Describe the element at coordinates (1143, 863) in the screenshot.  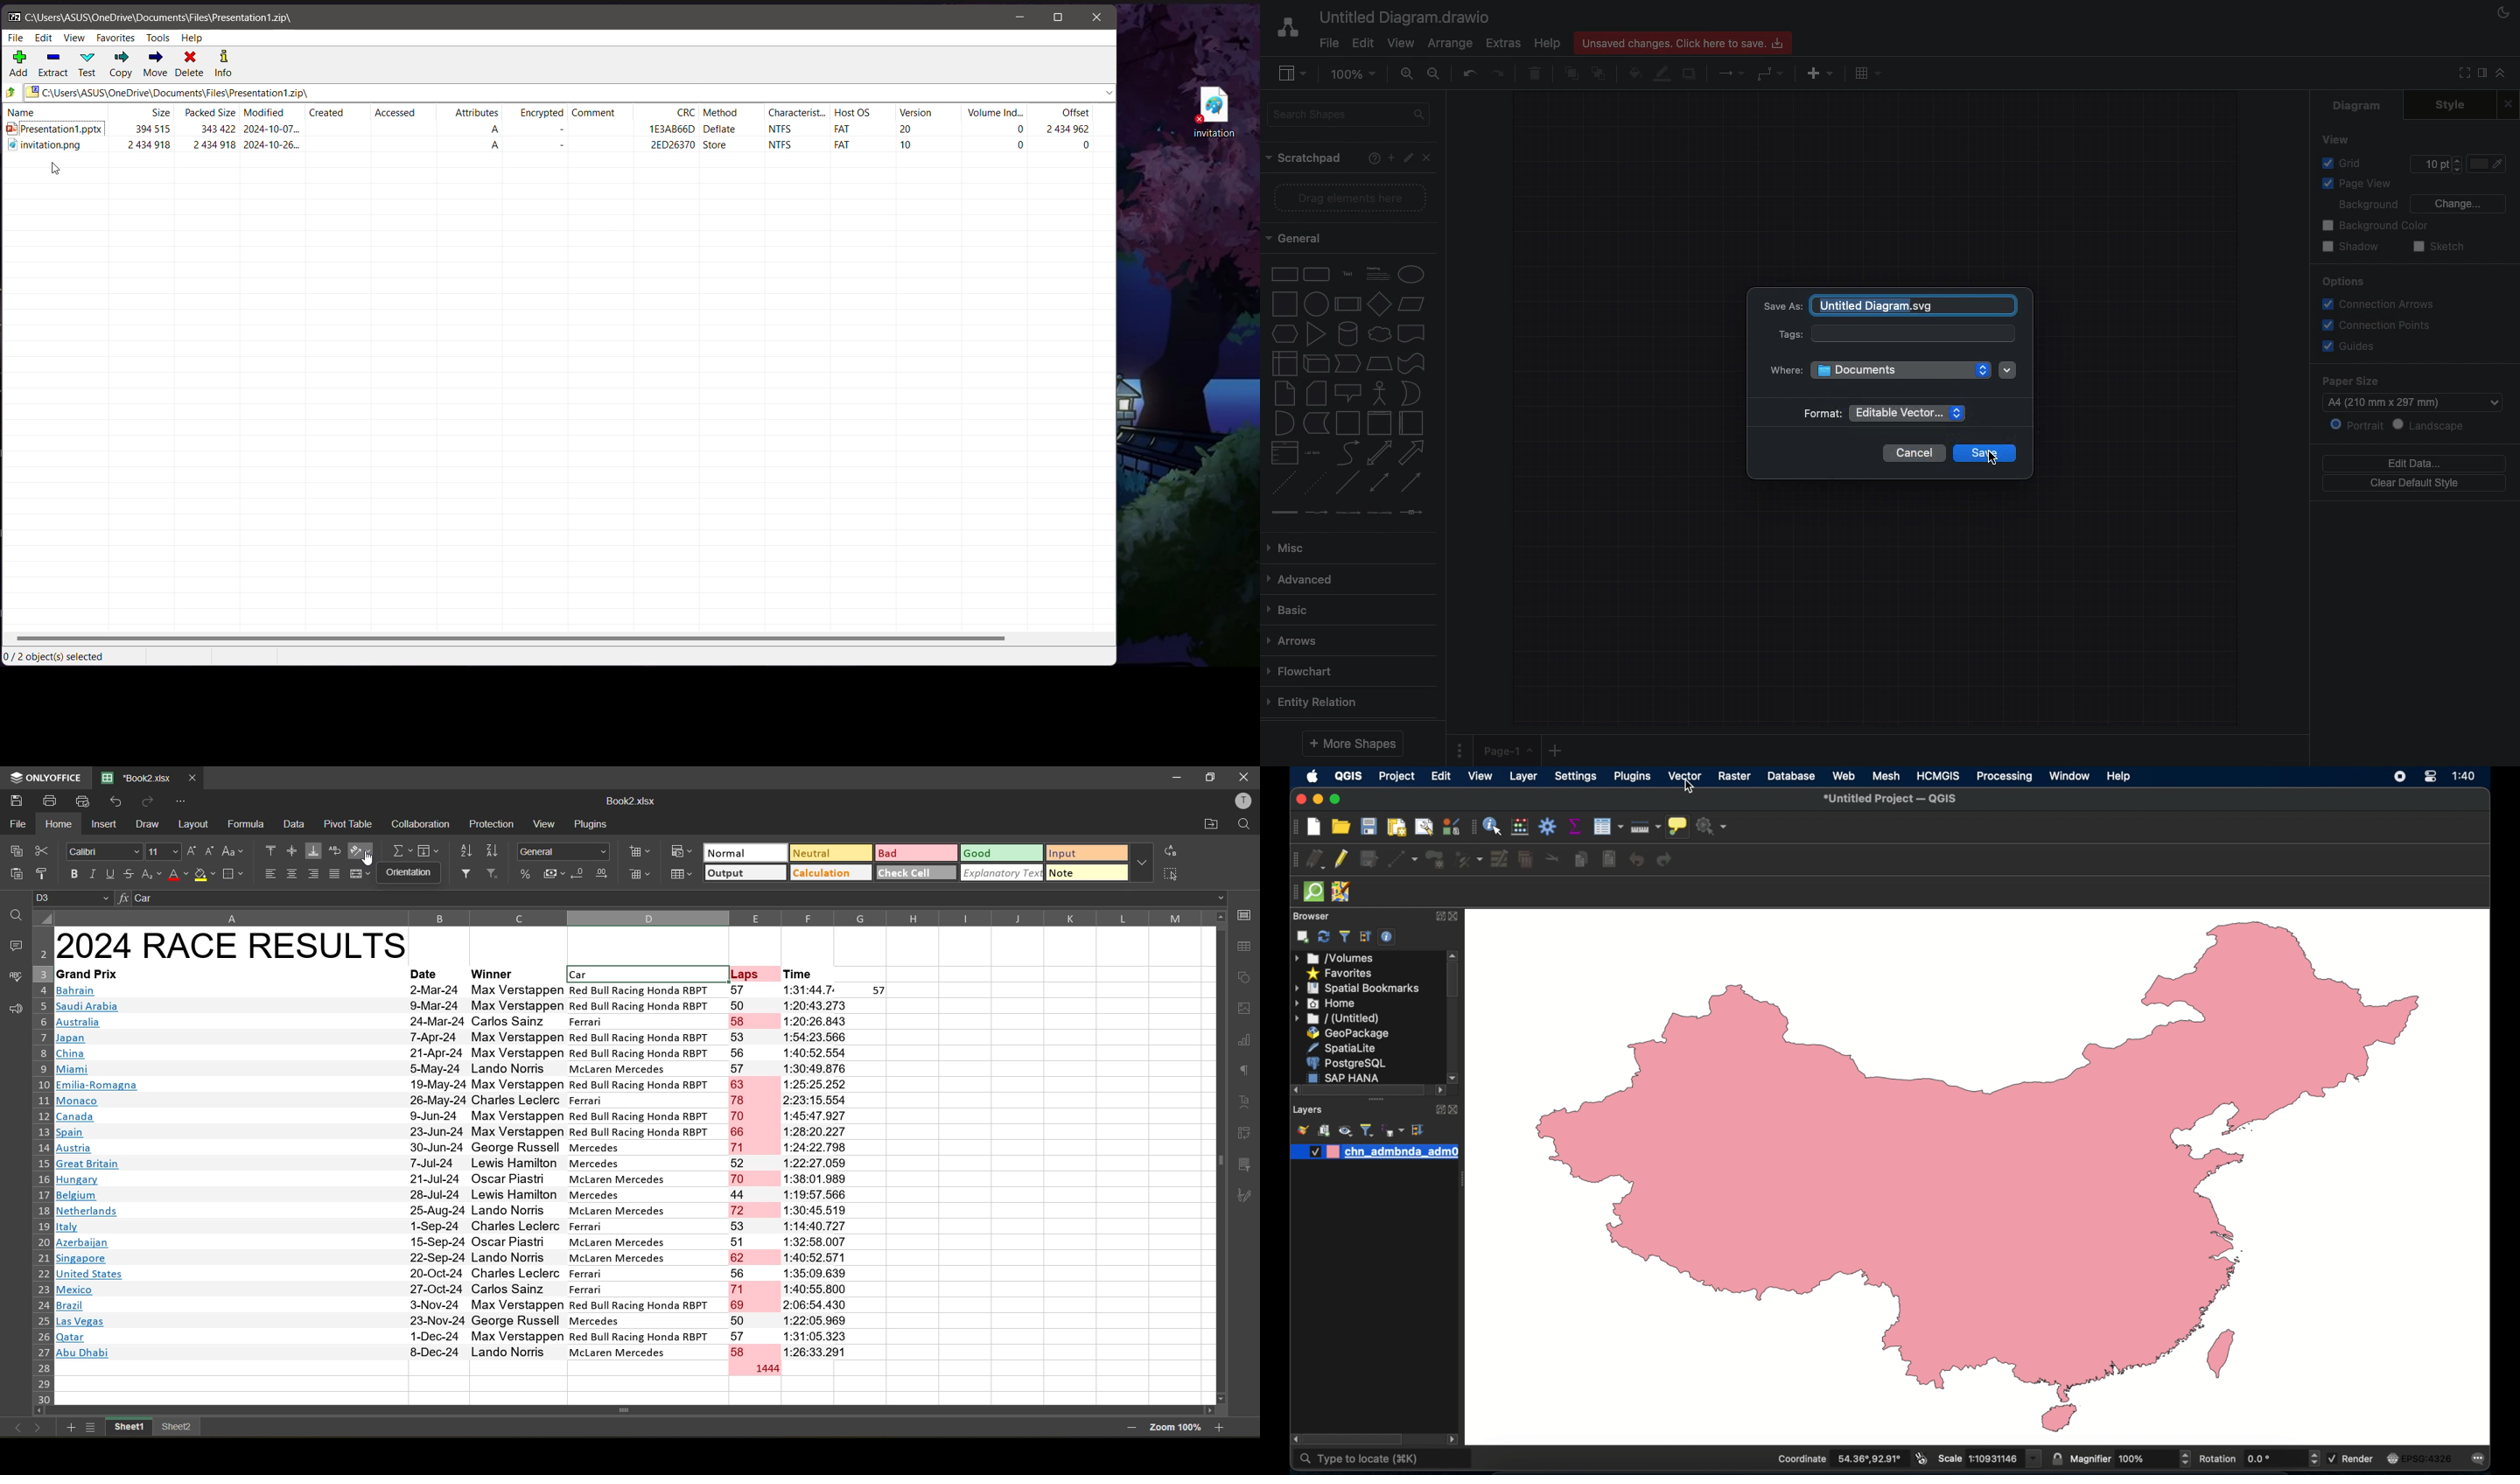
I see `more options` at that location.